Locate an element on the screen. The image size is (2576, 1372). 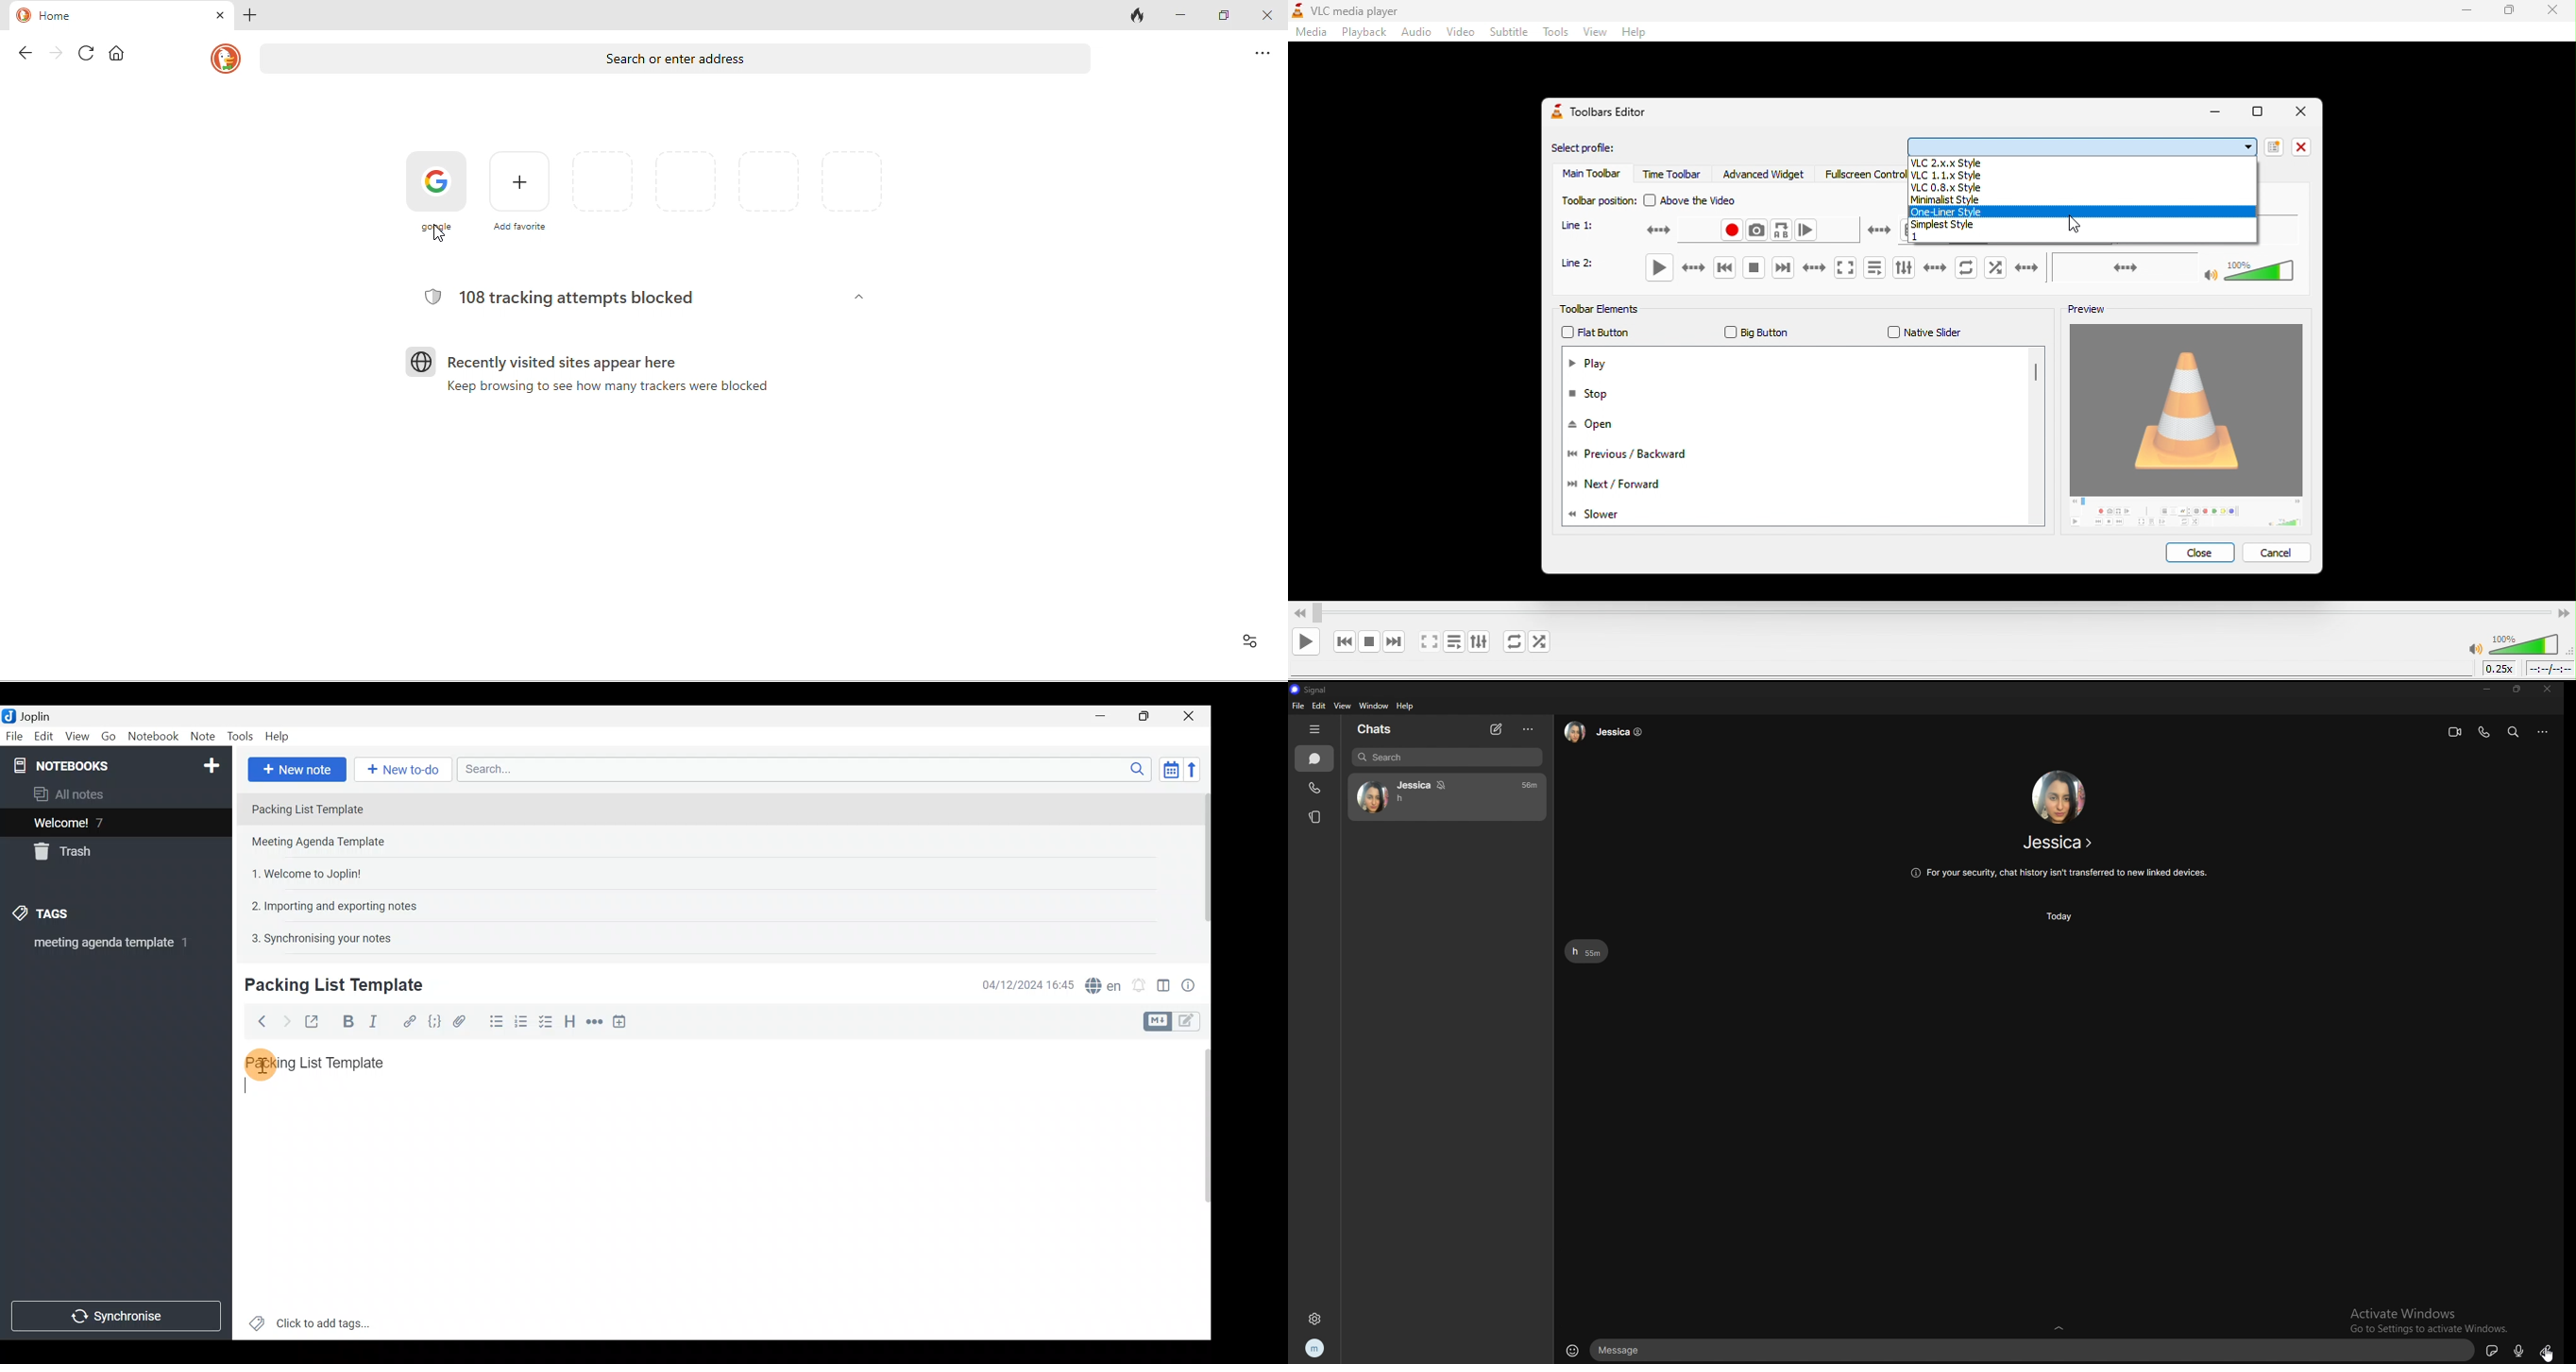
stop playback is located at coordinates (1370, 641).